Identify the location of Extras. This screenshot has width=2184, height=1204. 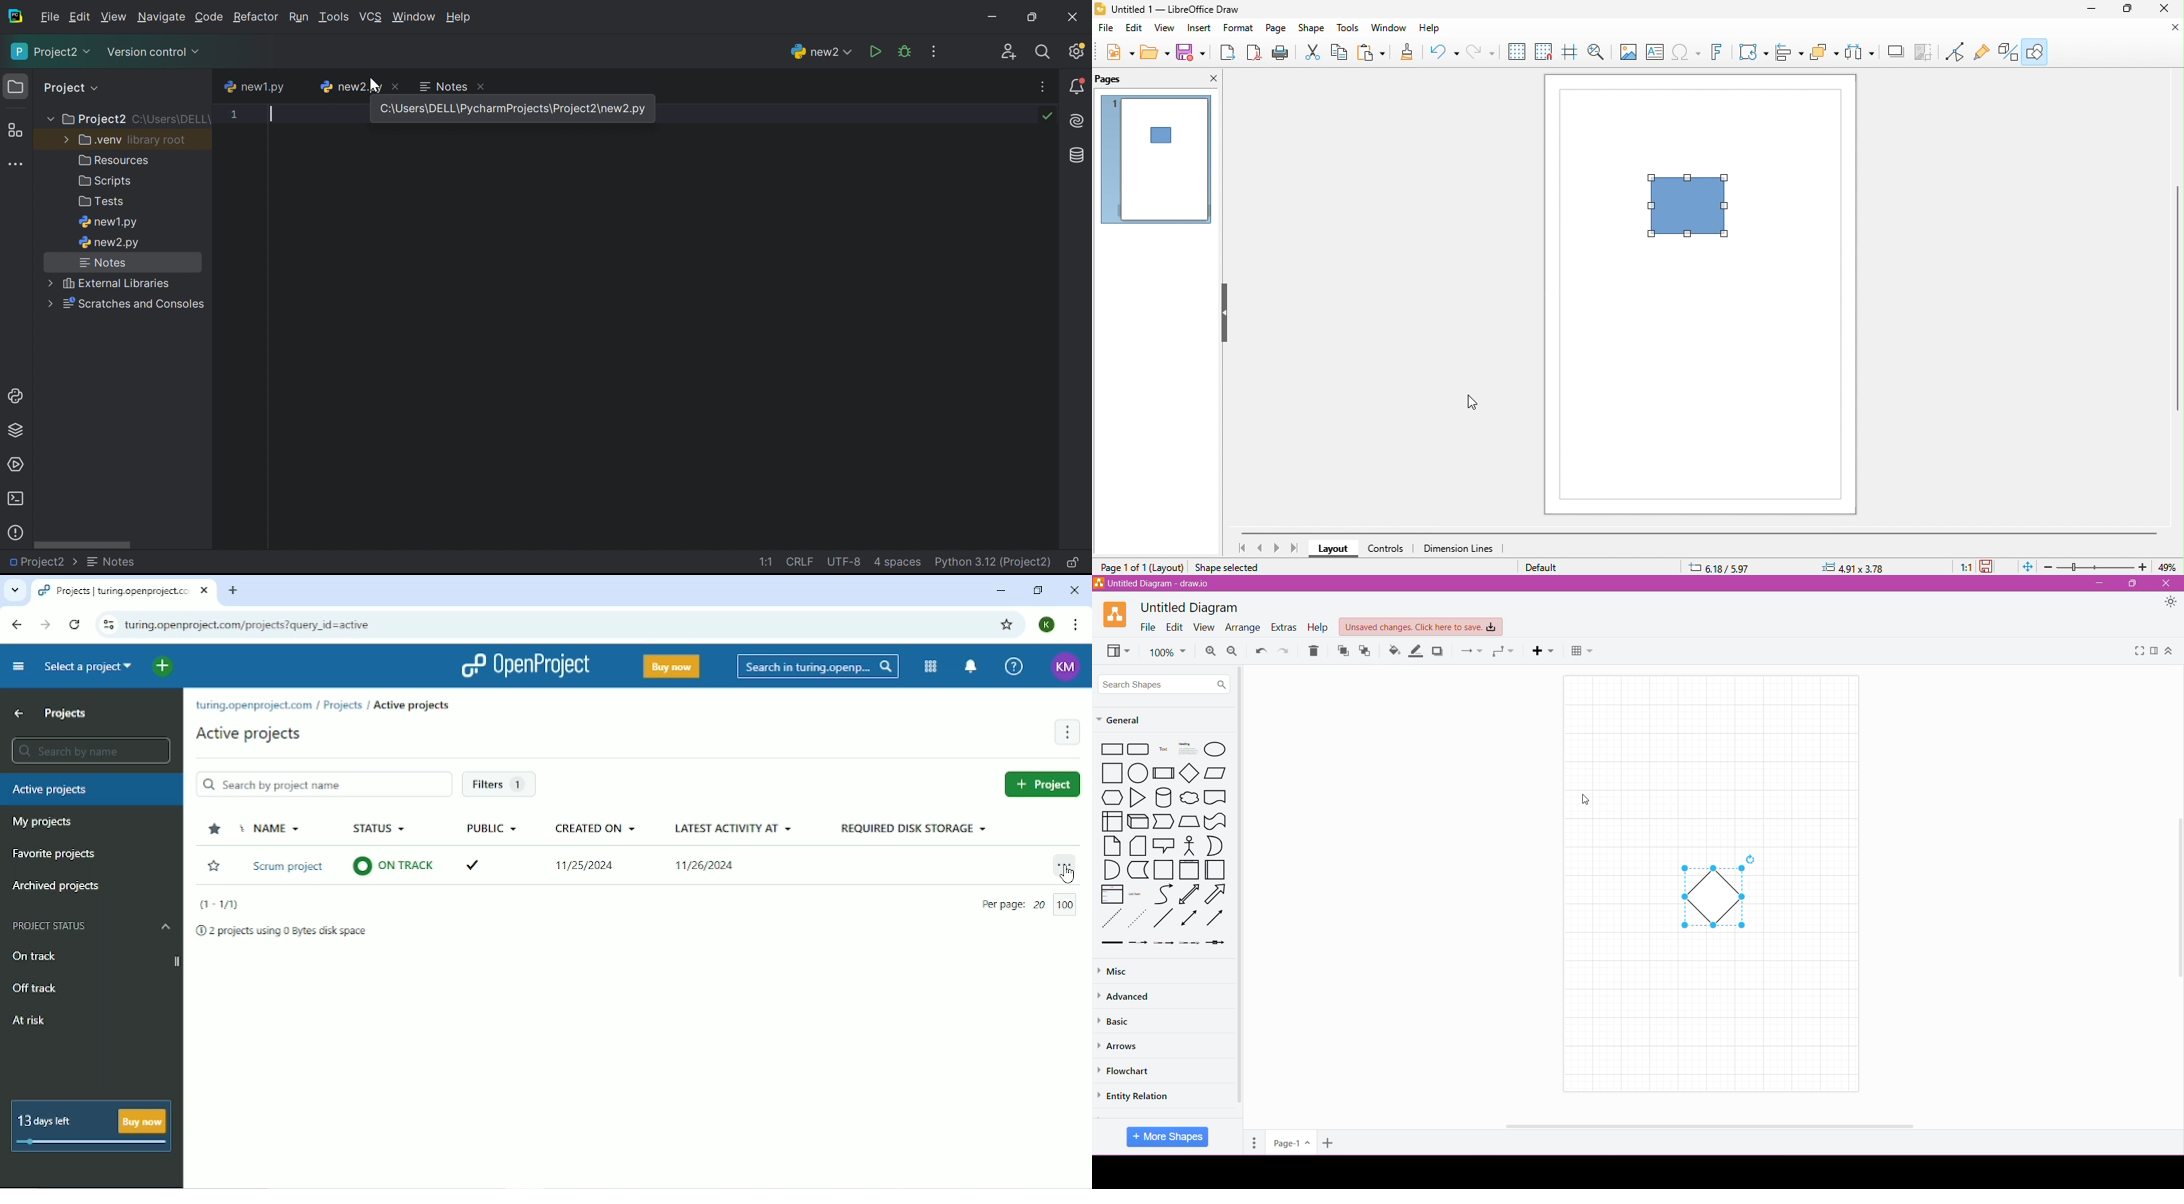
(1284, 627).